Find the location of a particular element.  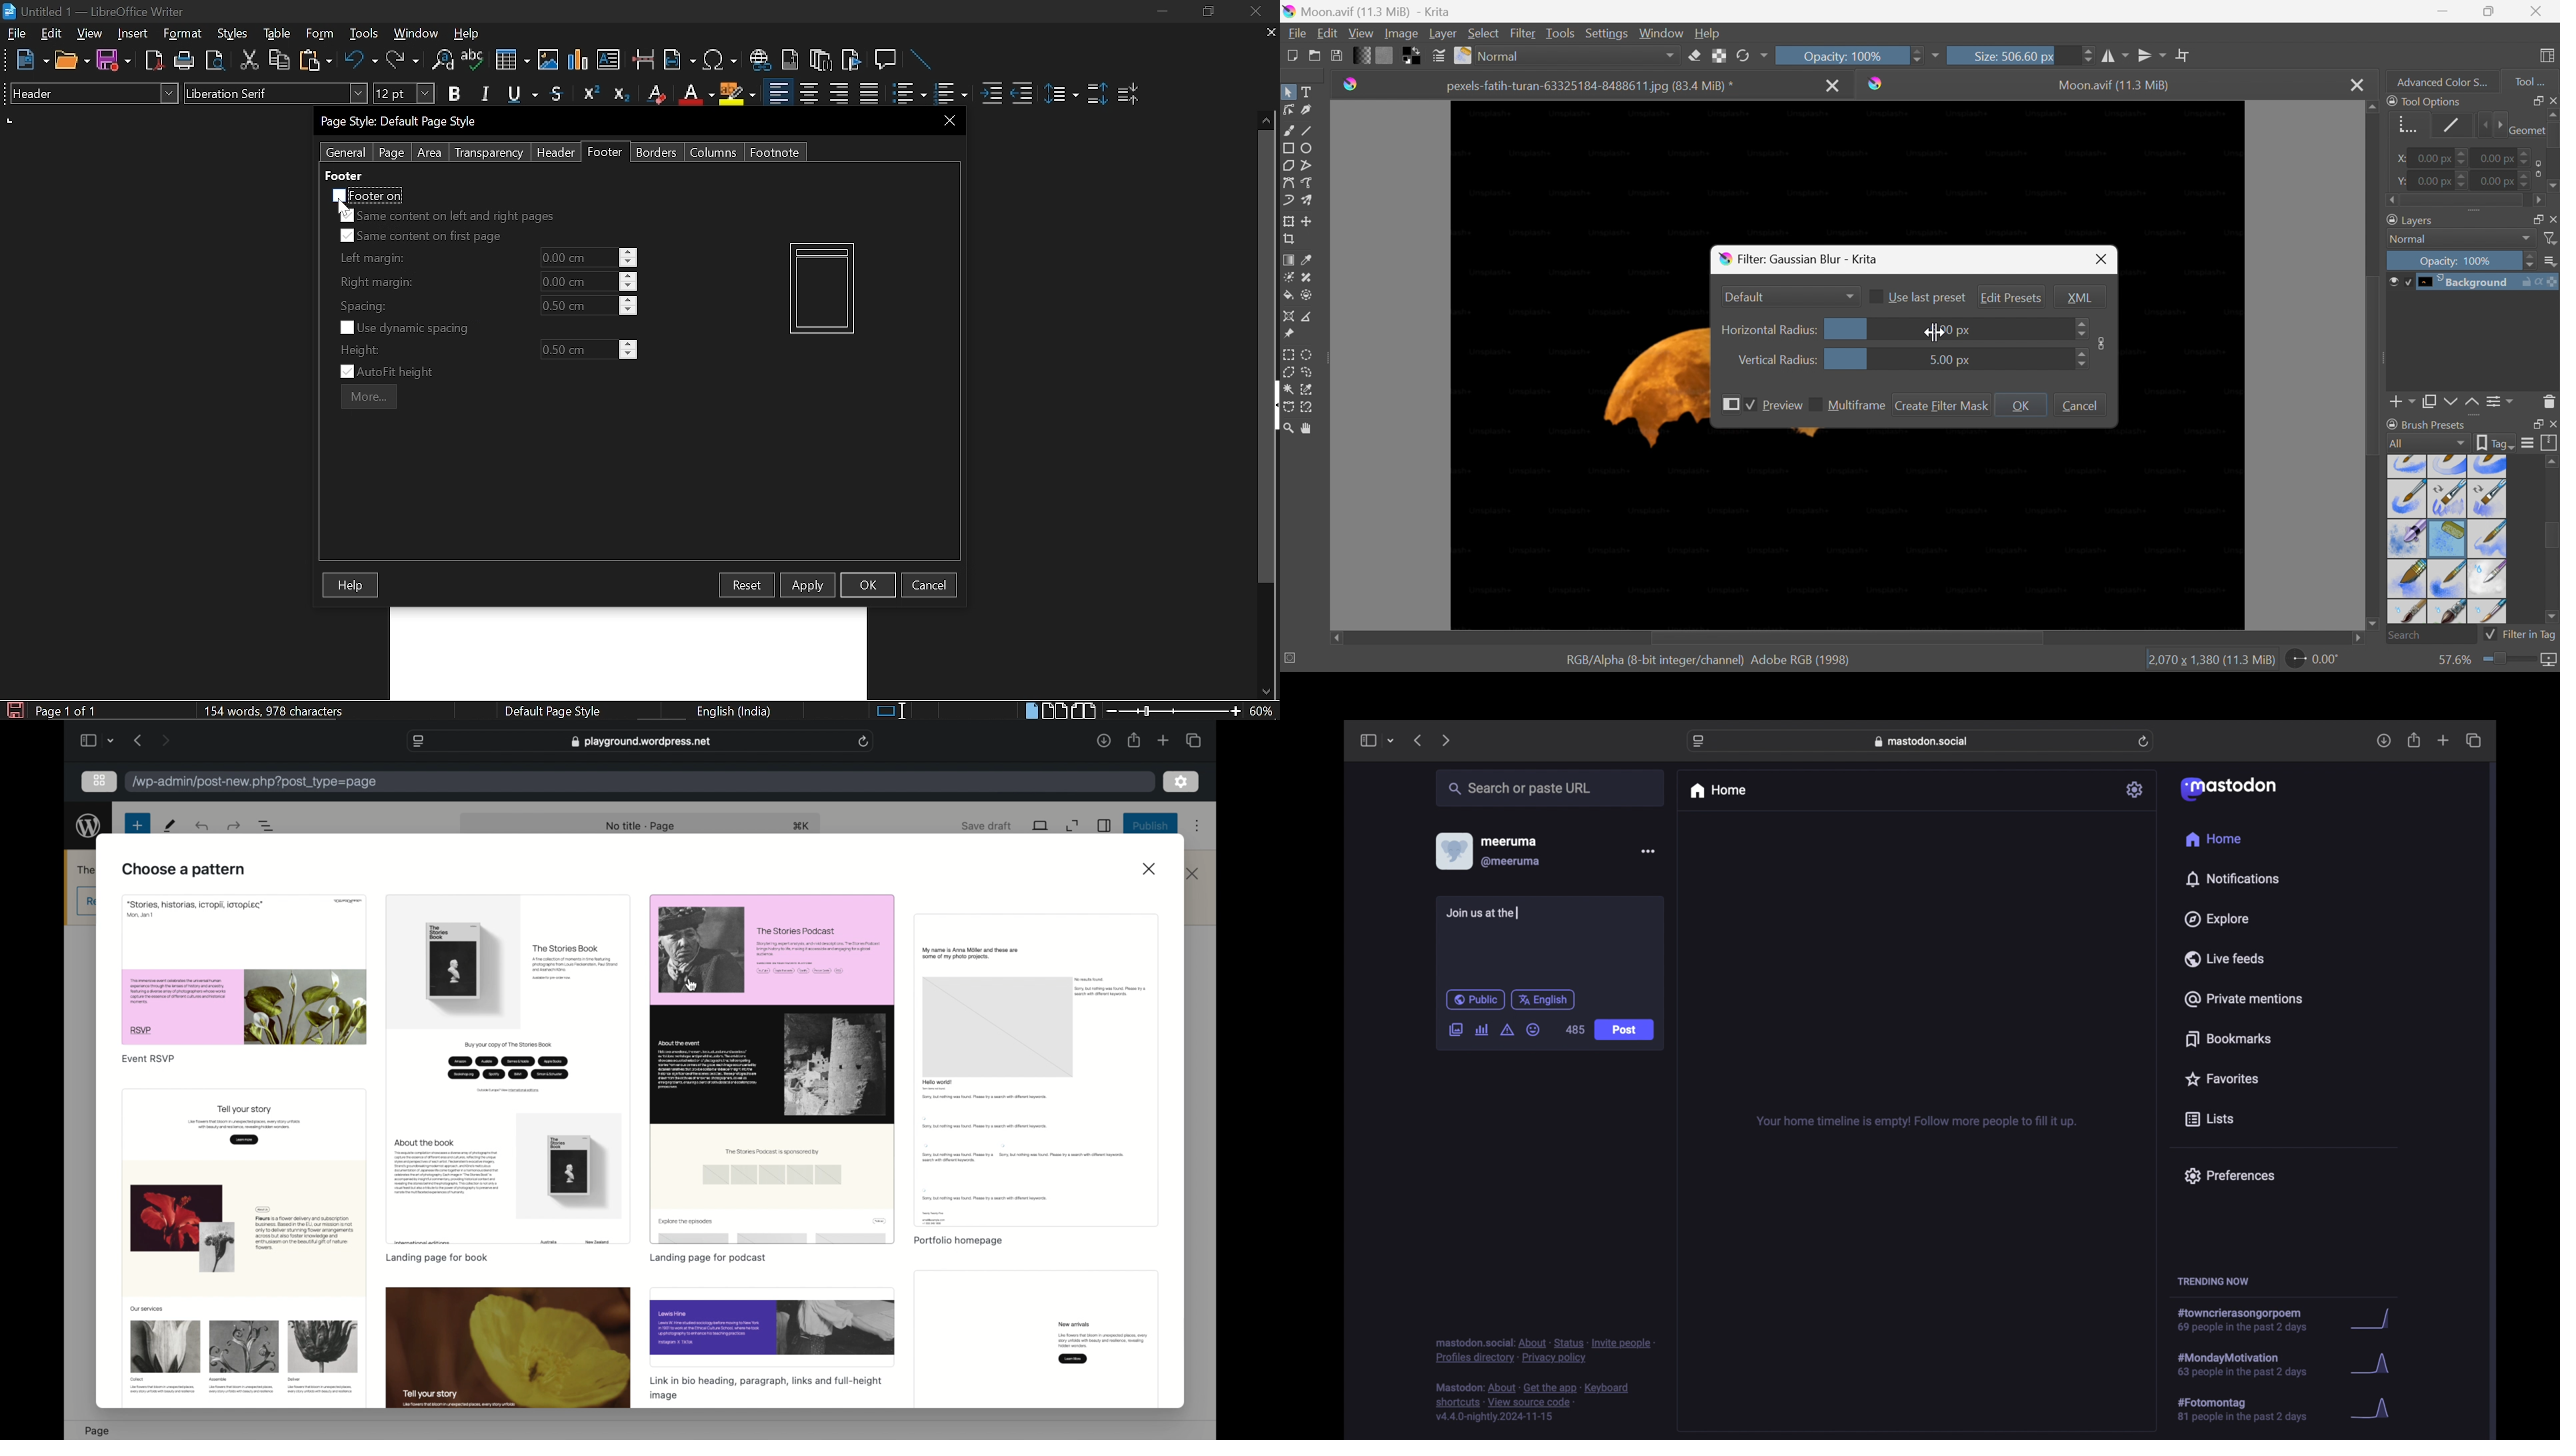

footer is located at coordinates (343, 175).